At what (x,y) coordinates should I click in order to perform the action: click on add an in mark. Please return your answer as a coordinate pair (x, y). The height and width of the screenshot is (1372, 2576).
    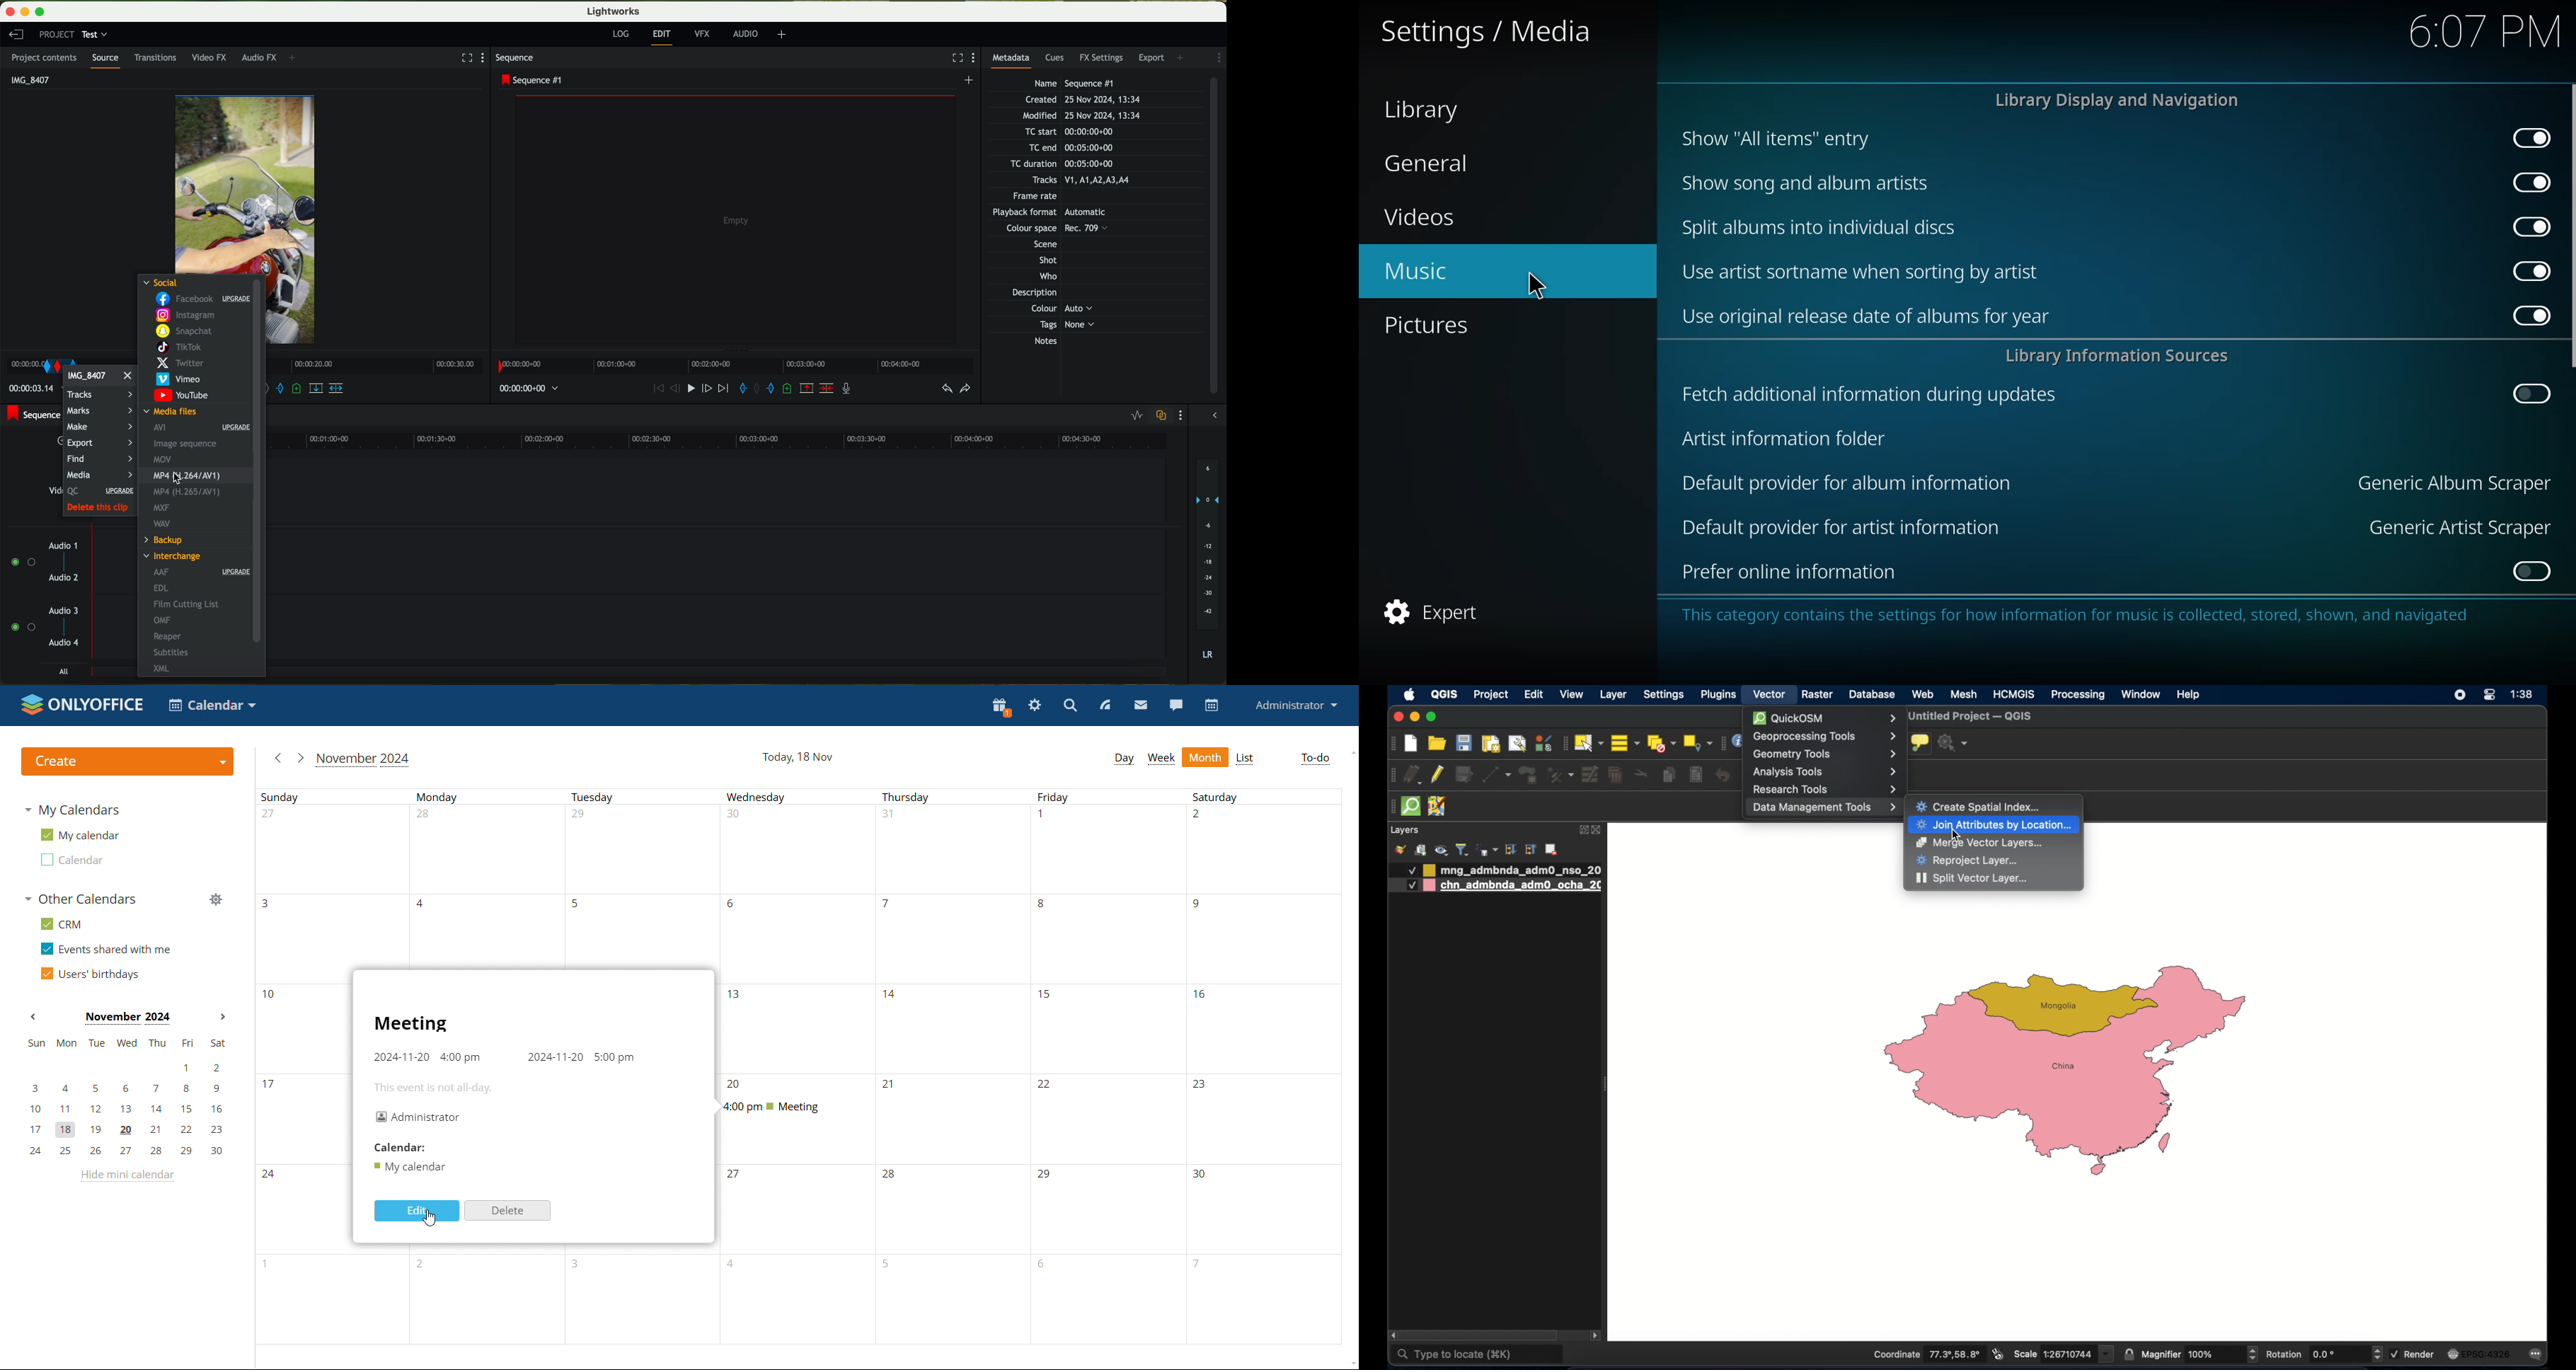
    Looking at the image, I should click on (739, 389).